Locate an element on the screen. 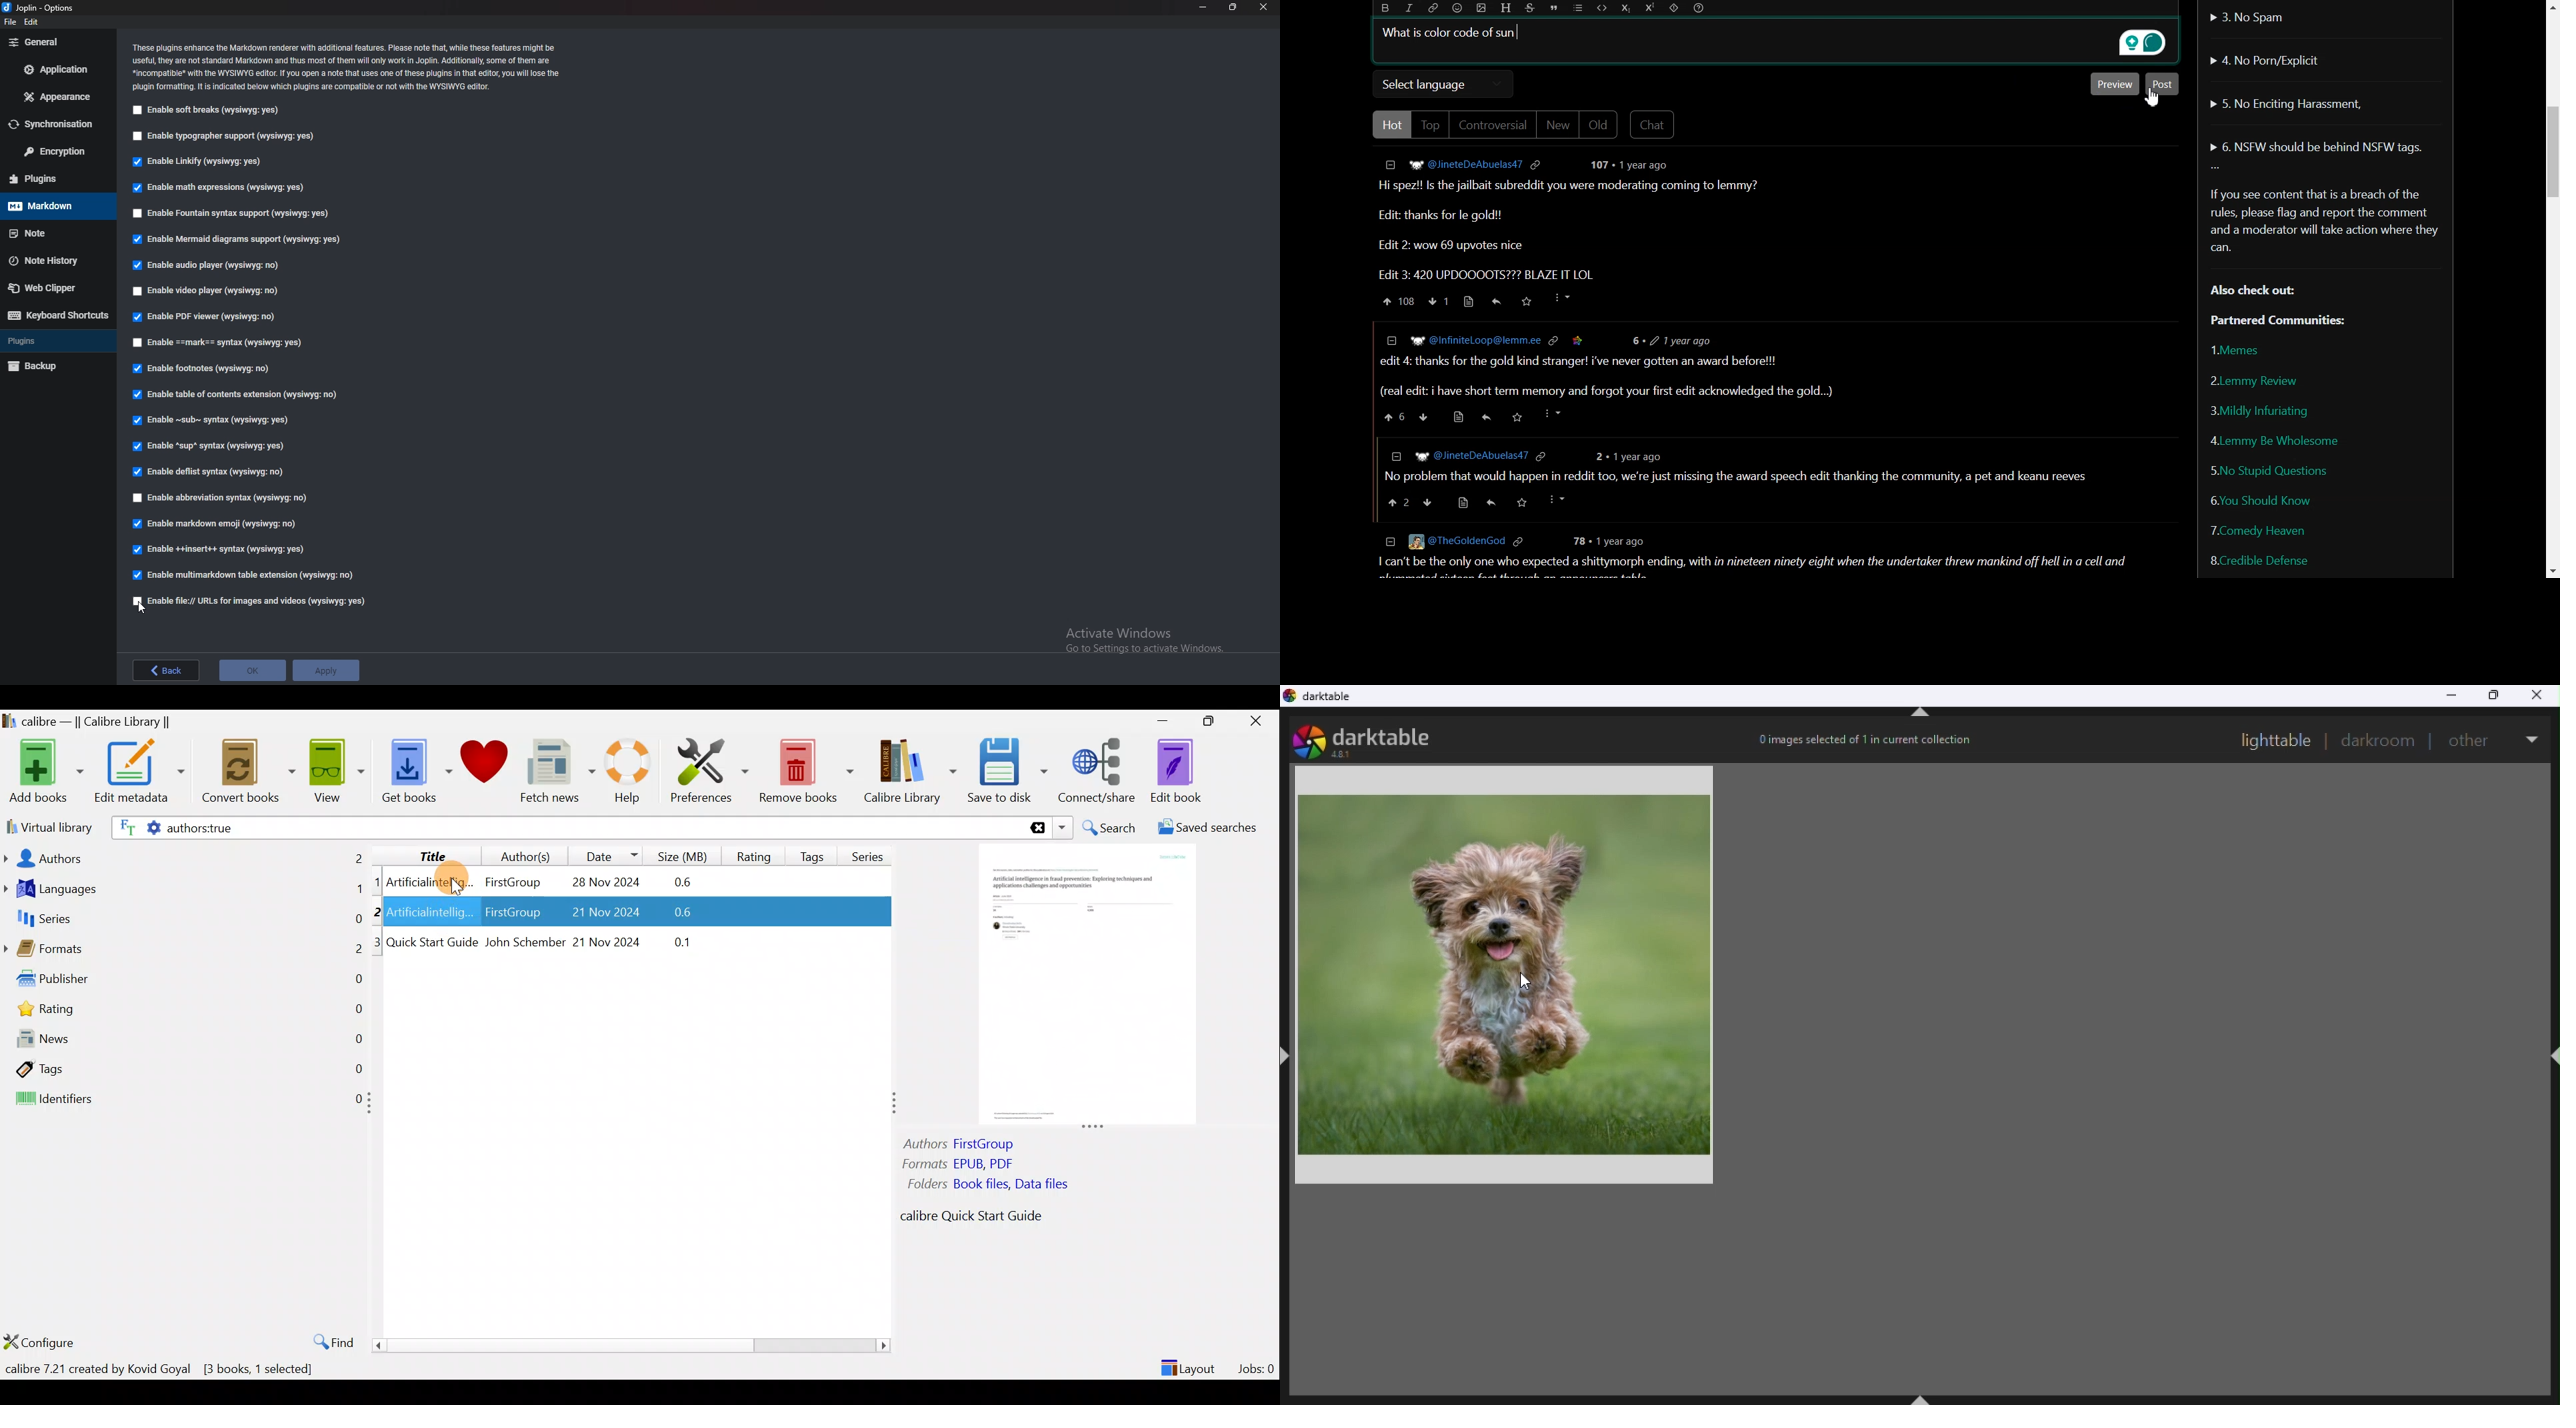  General is located at coordinates (53, 42).